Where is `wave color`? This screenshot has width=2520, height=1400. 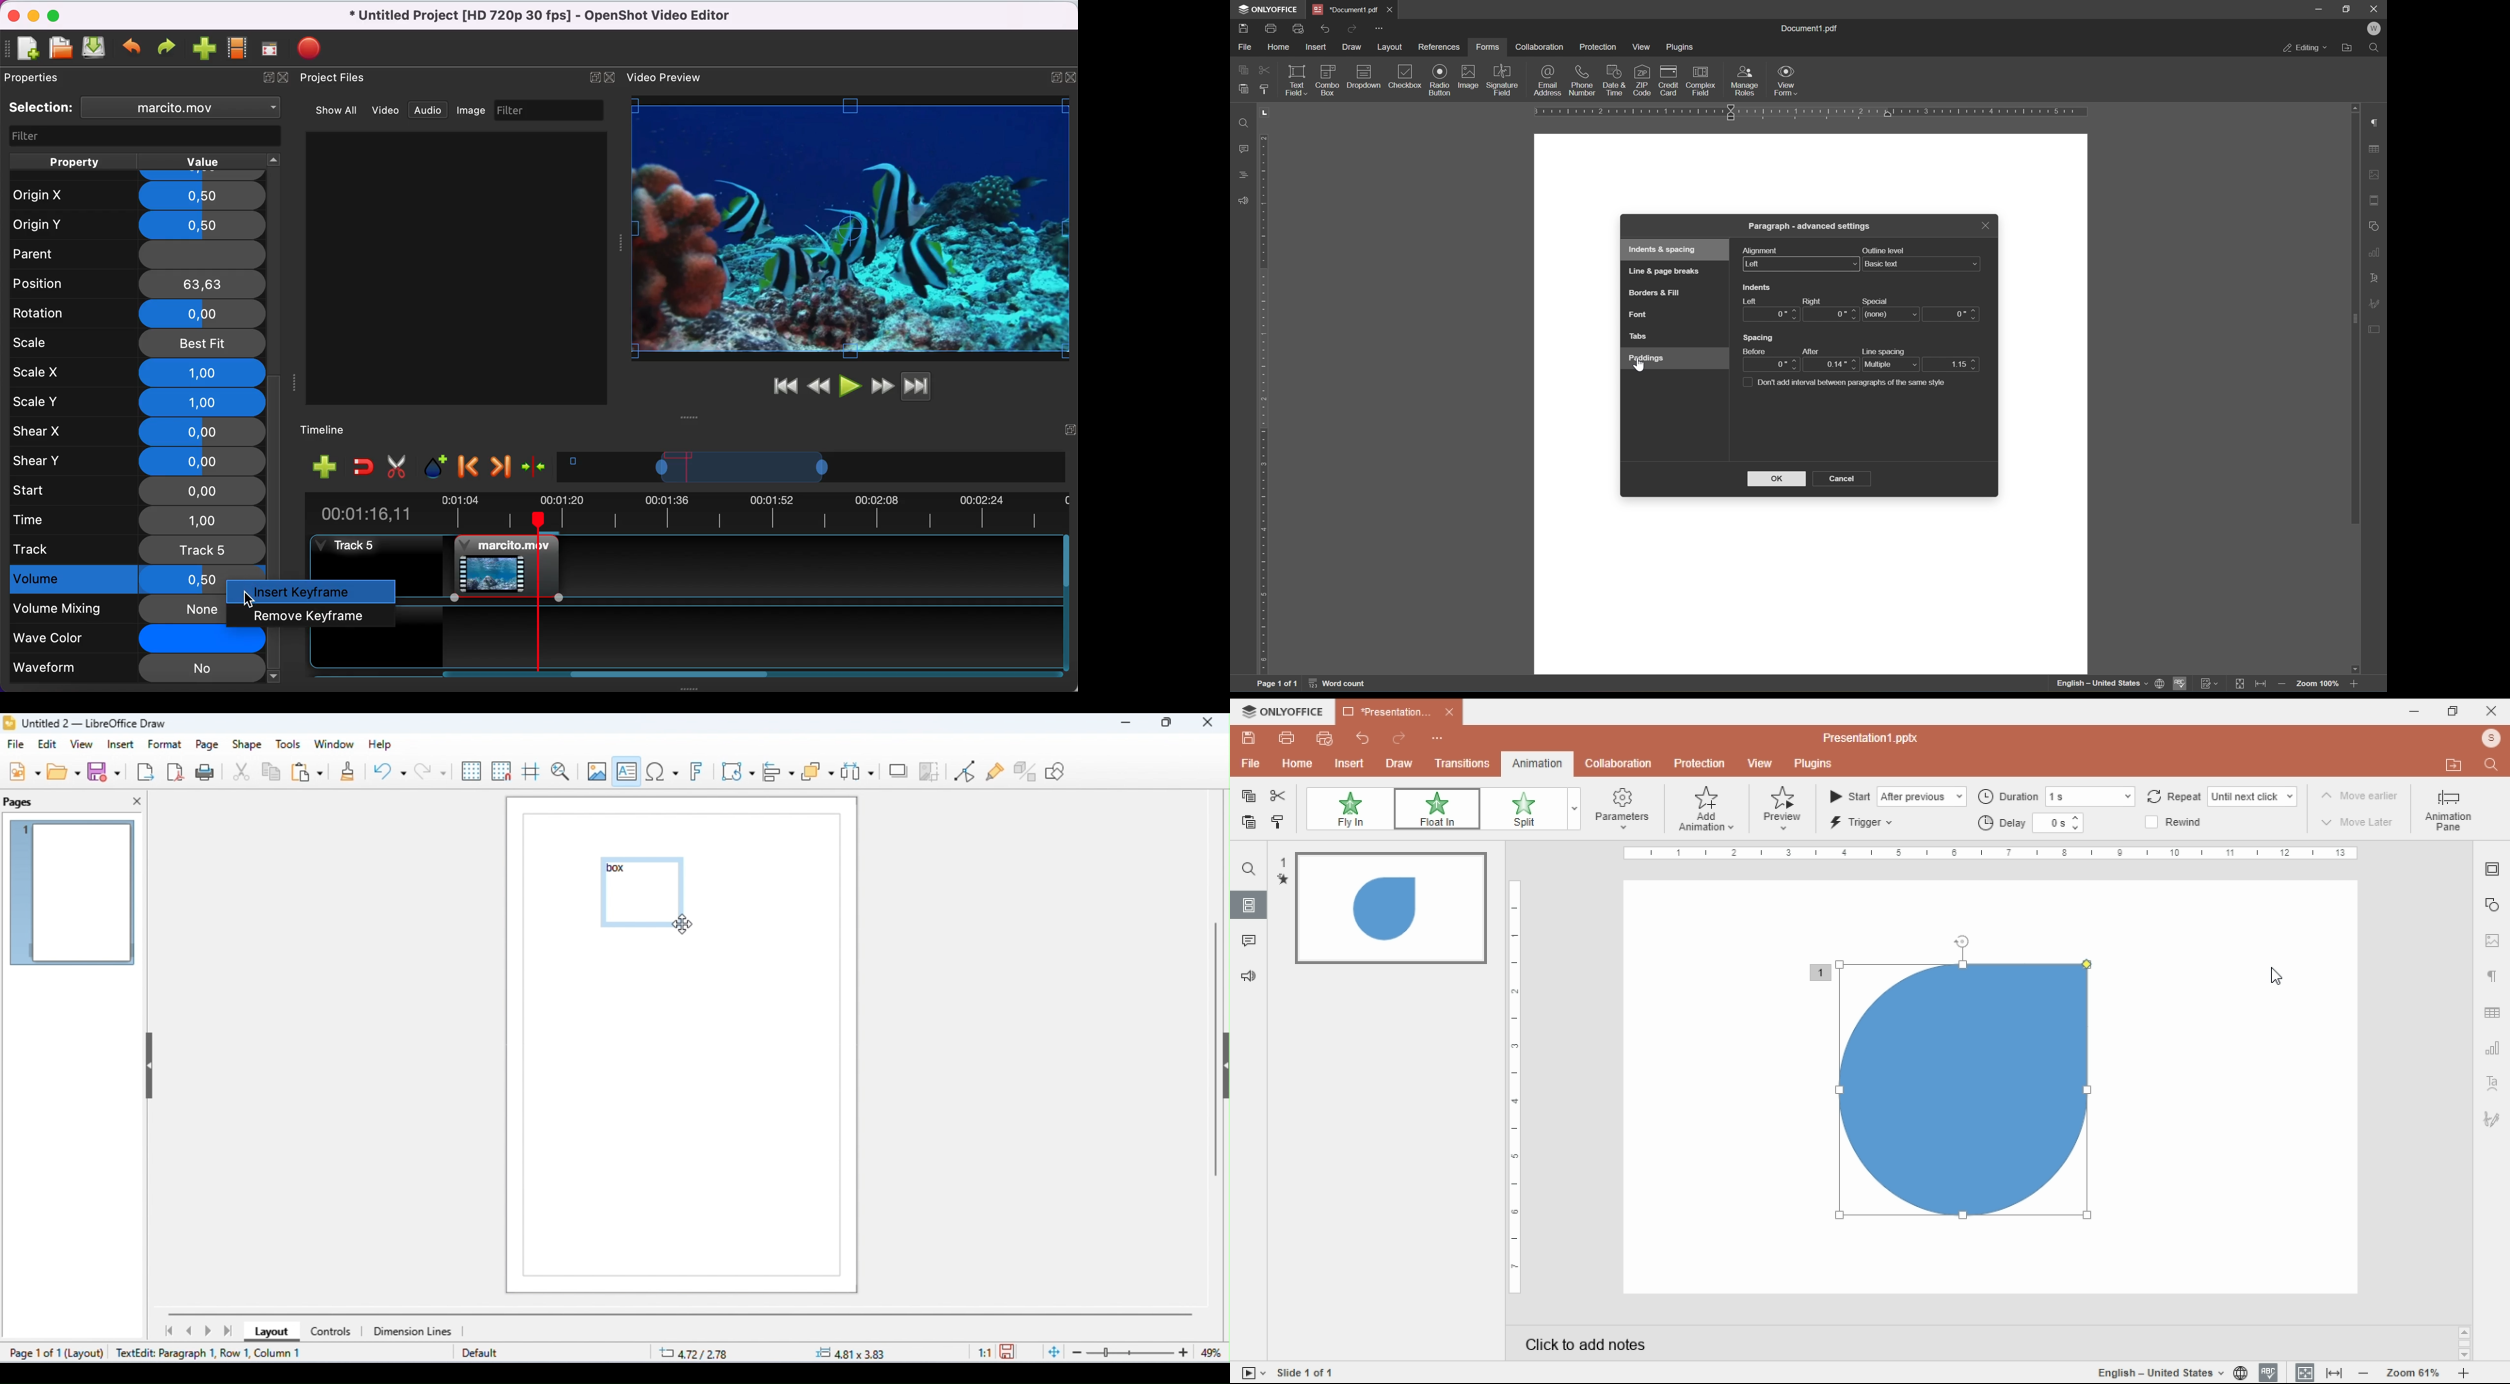
wave color is located at coordinates (121, 638).